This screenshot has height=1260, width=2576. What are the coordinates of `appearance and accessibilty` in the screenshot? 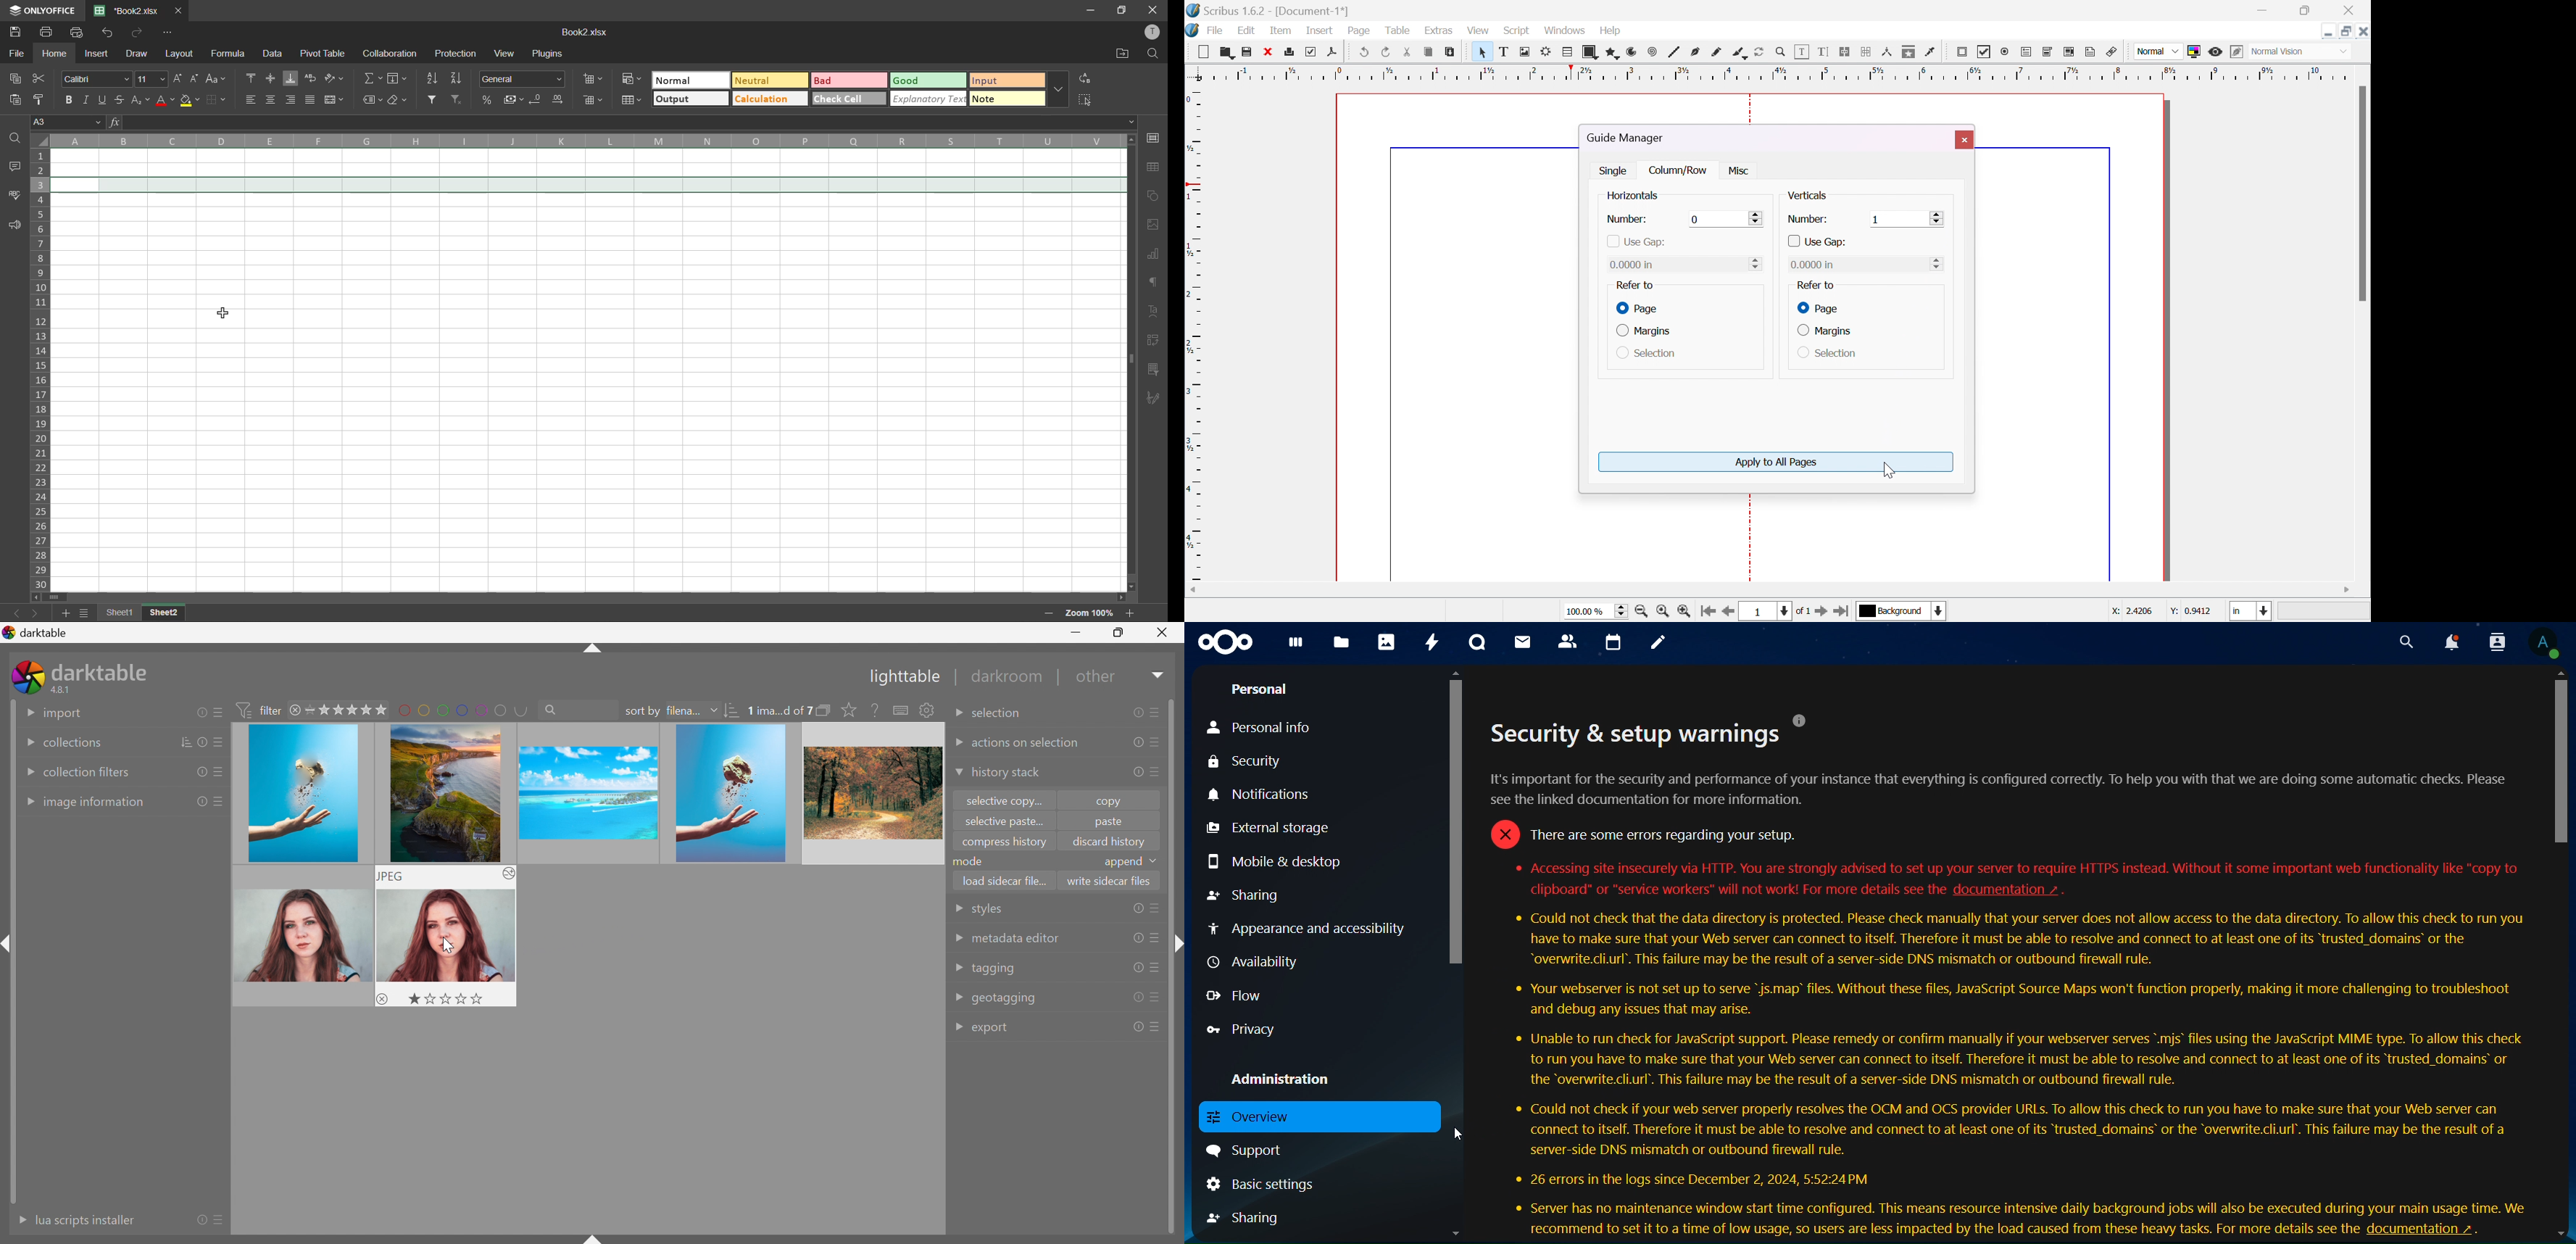 It's located at (1311, 929).